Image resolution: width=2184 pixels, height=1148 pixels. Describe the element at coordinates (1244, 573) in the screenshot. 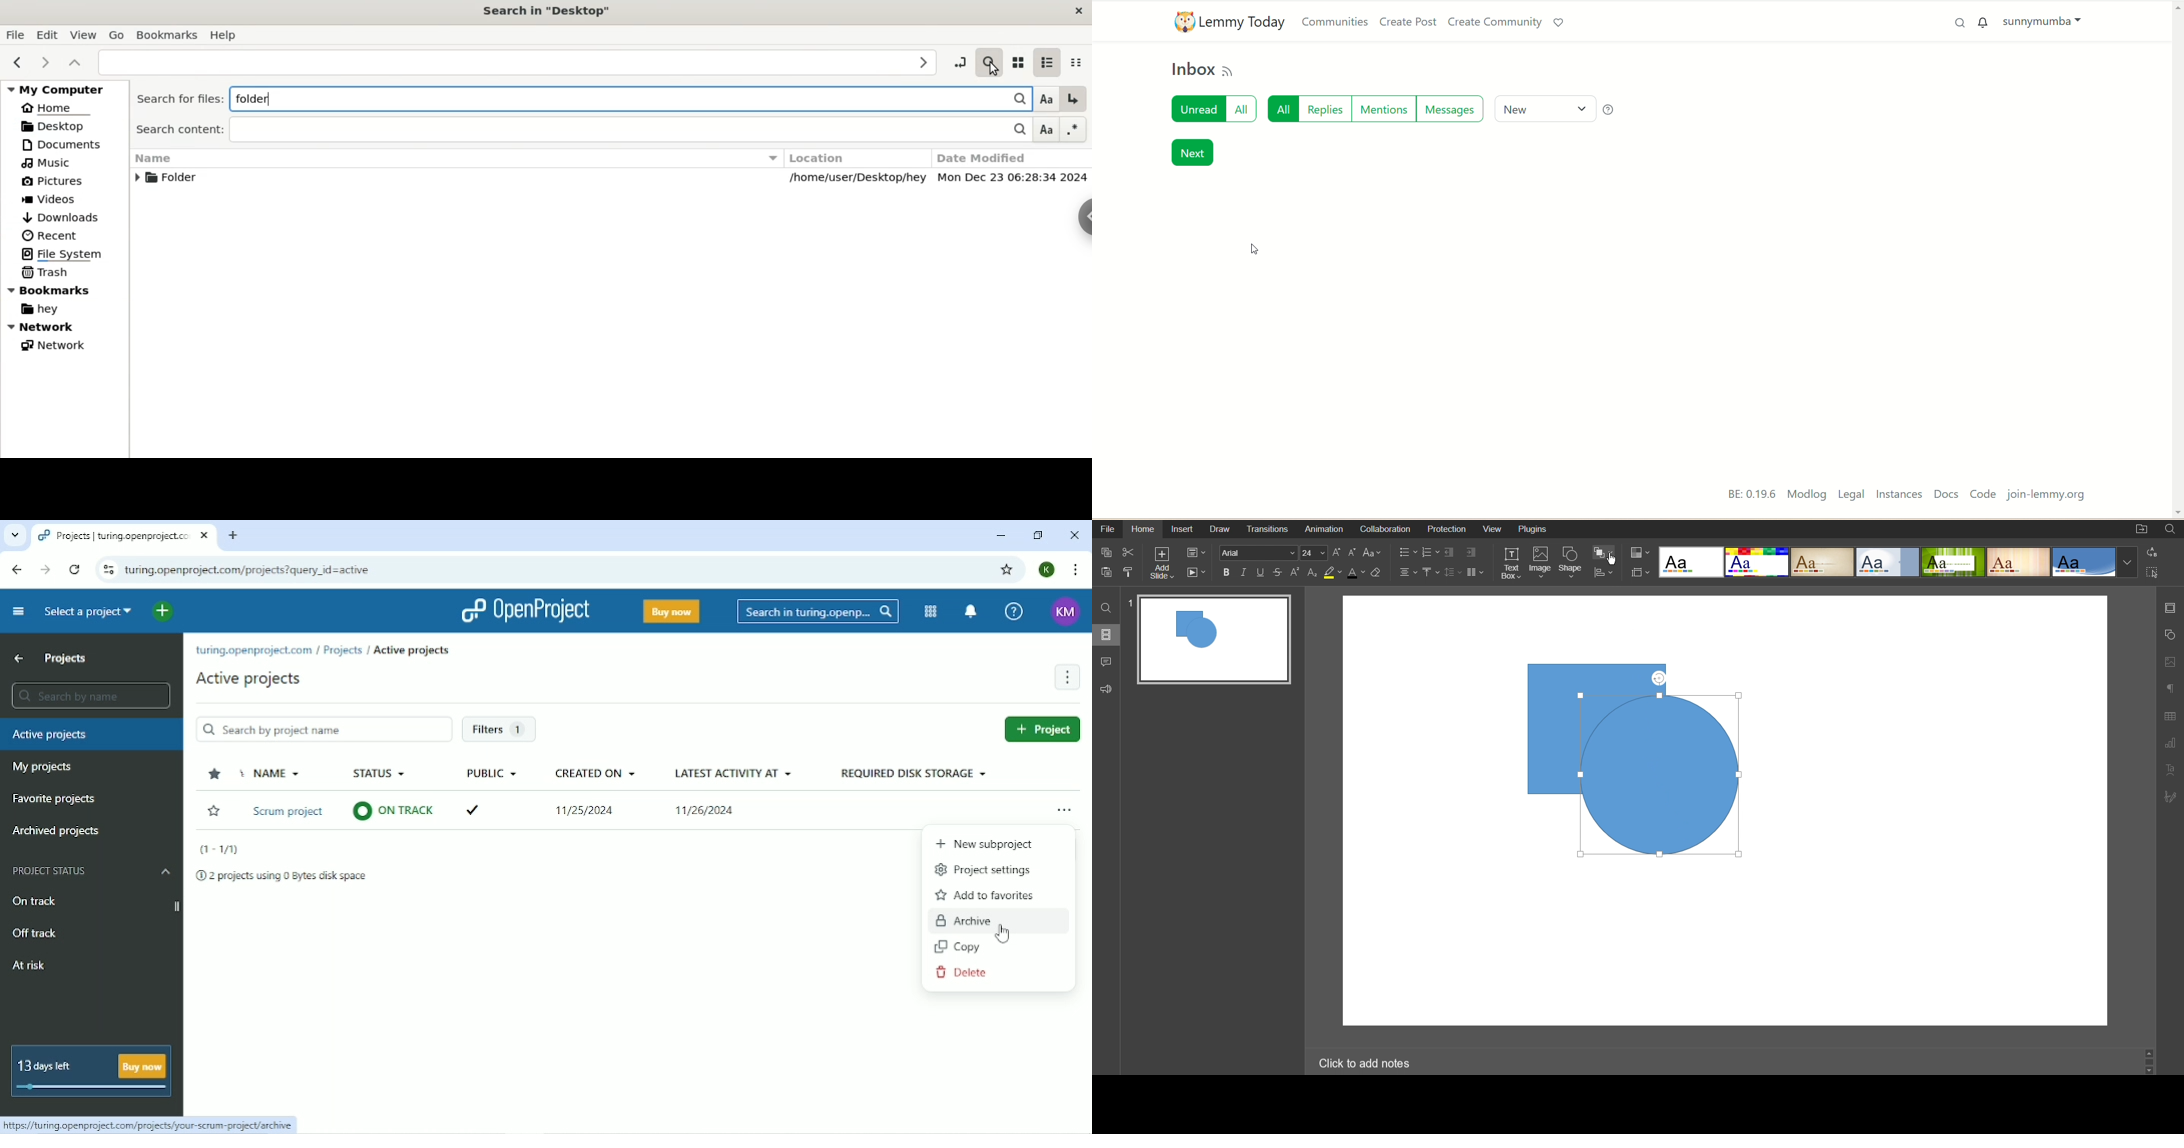

I see `Italic` at that location.